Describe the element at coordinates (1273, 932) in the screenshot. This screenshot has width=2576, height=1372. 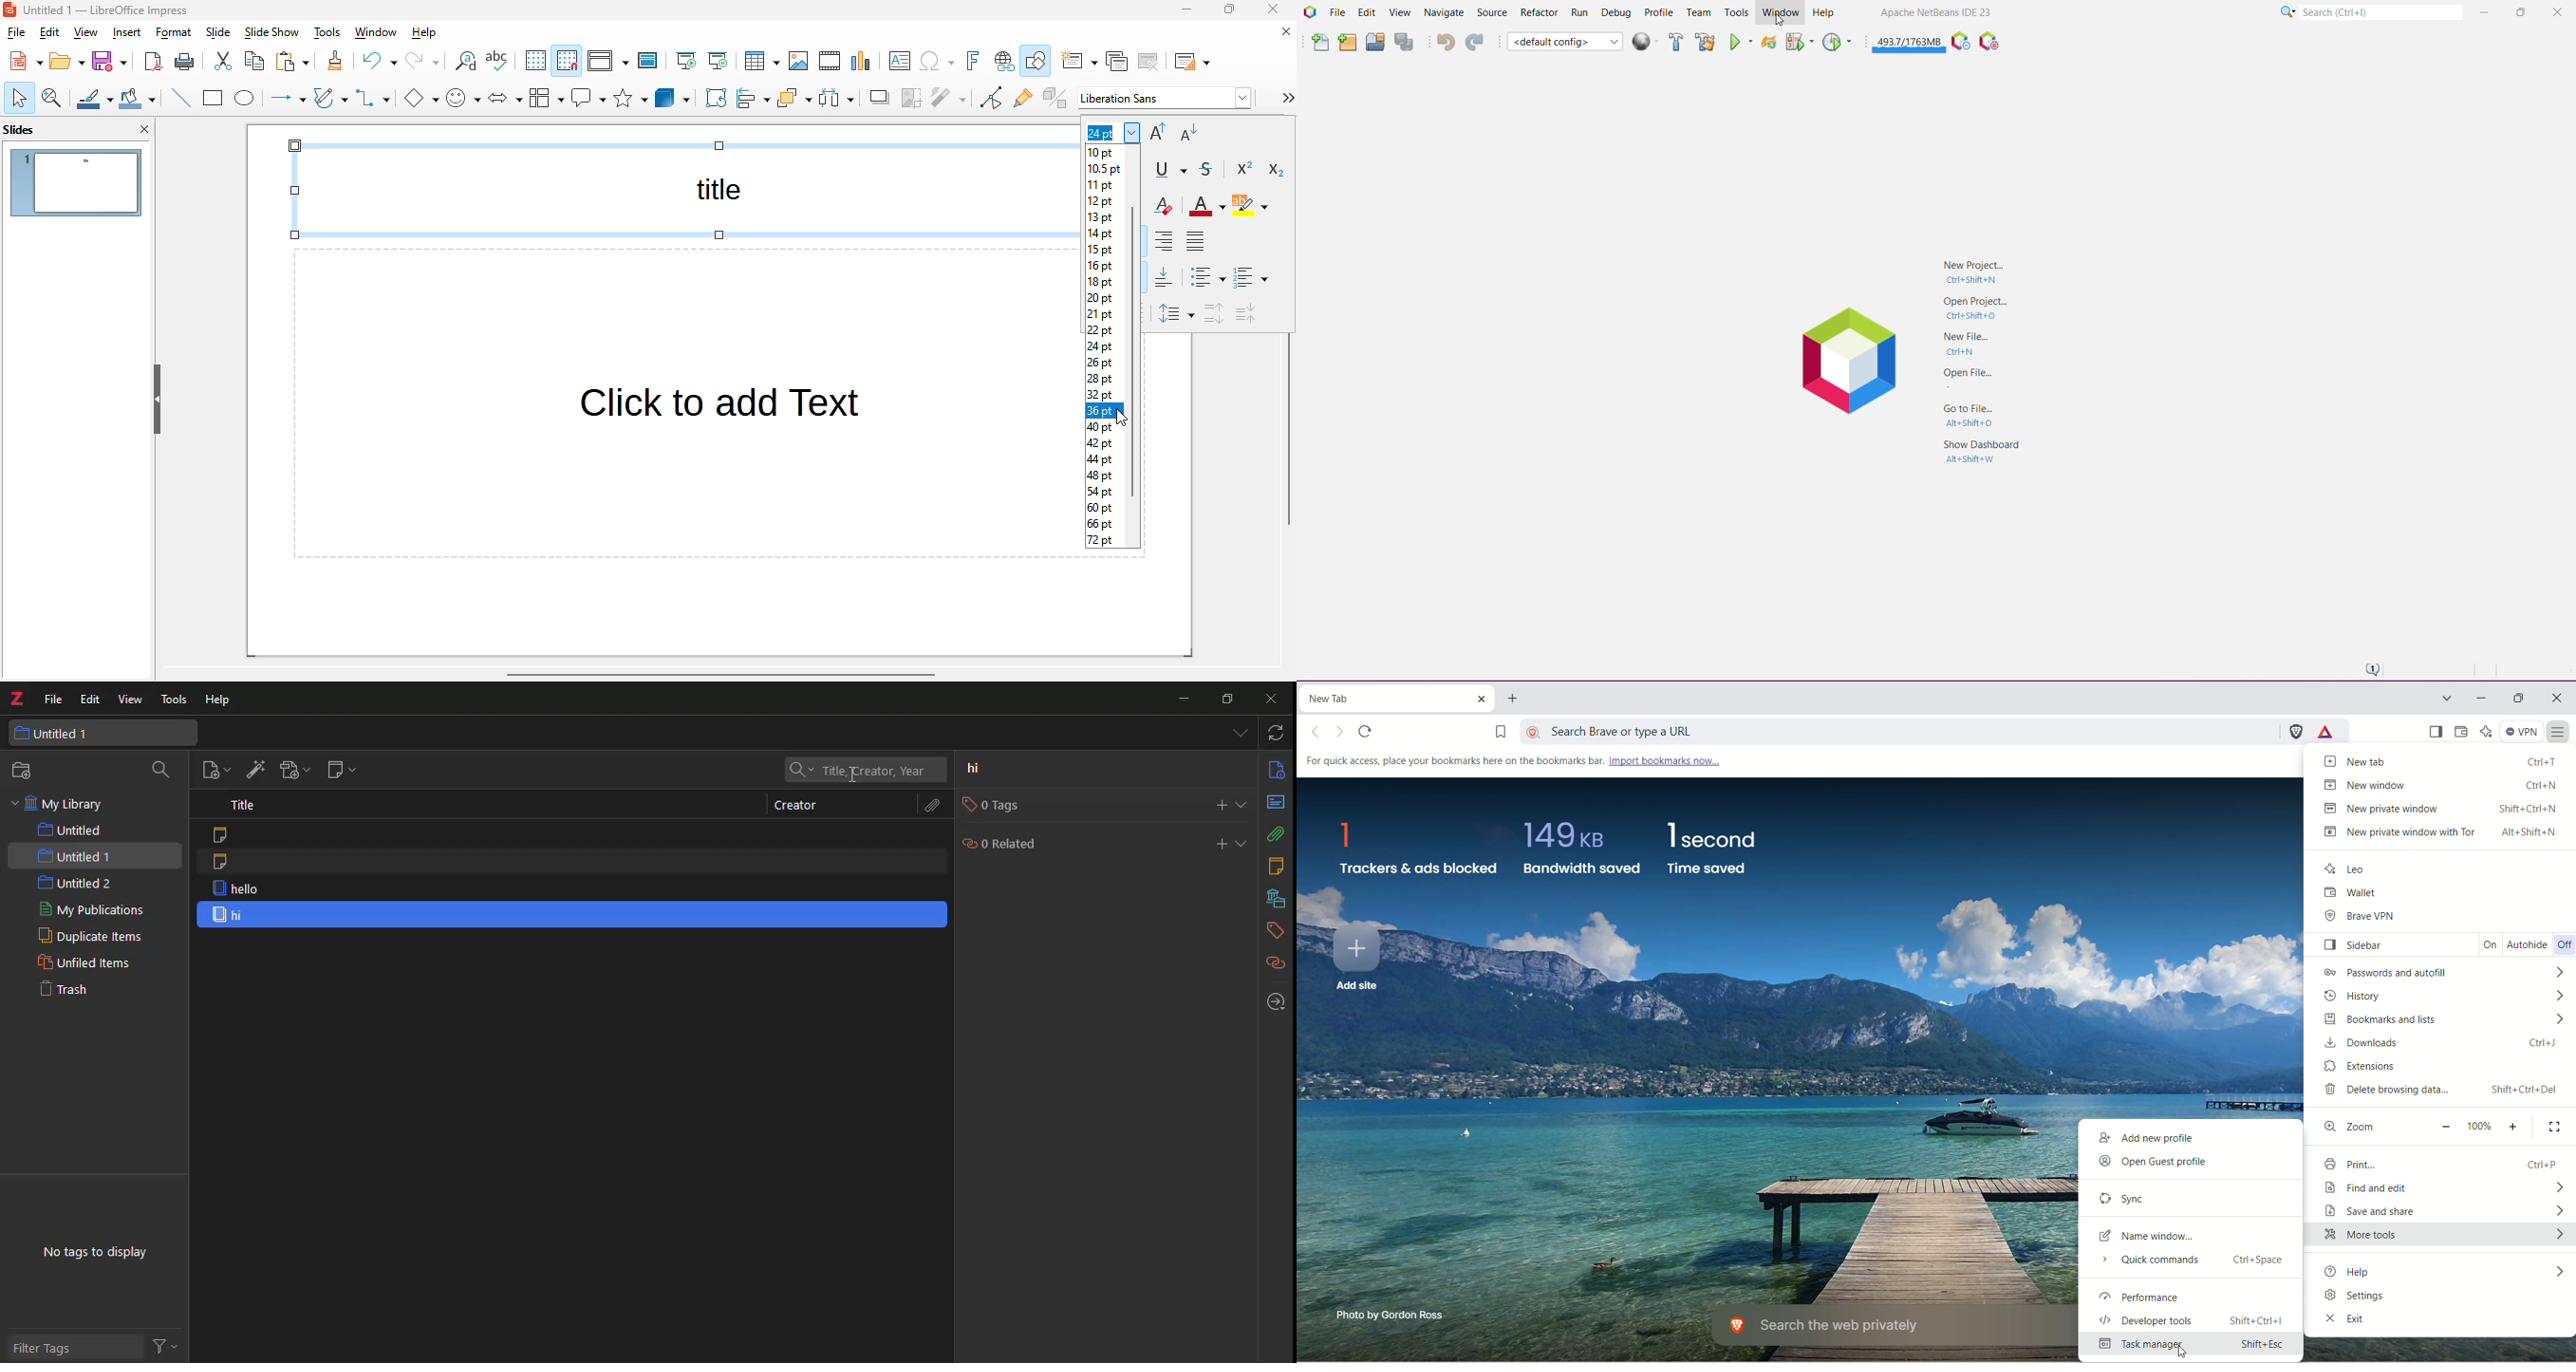
I see `tags` at that location.